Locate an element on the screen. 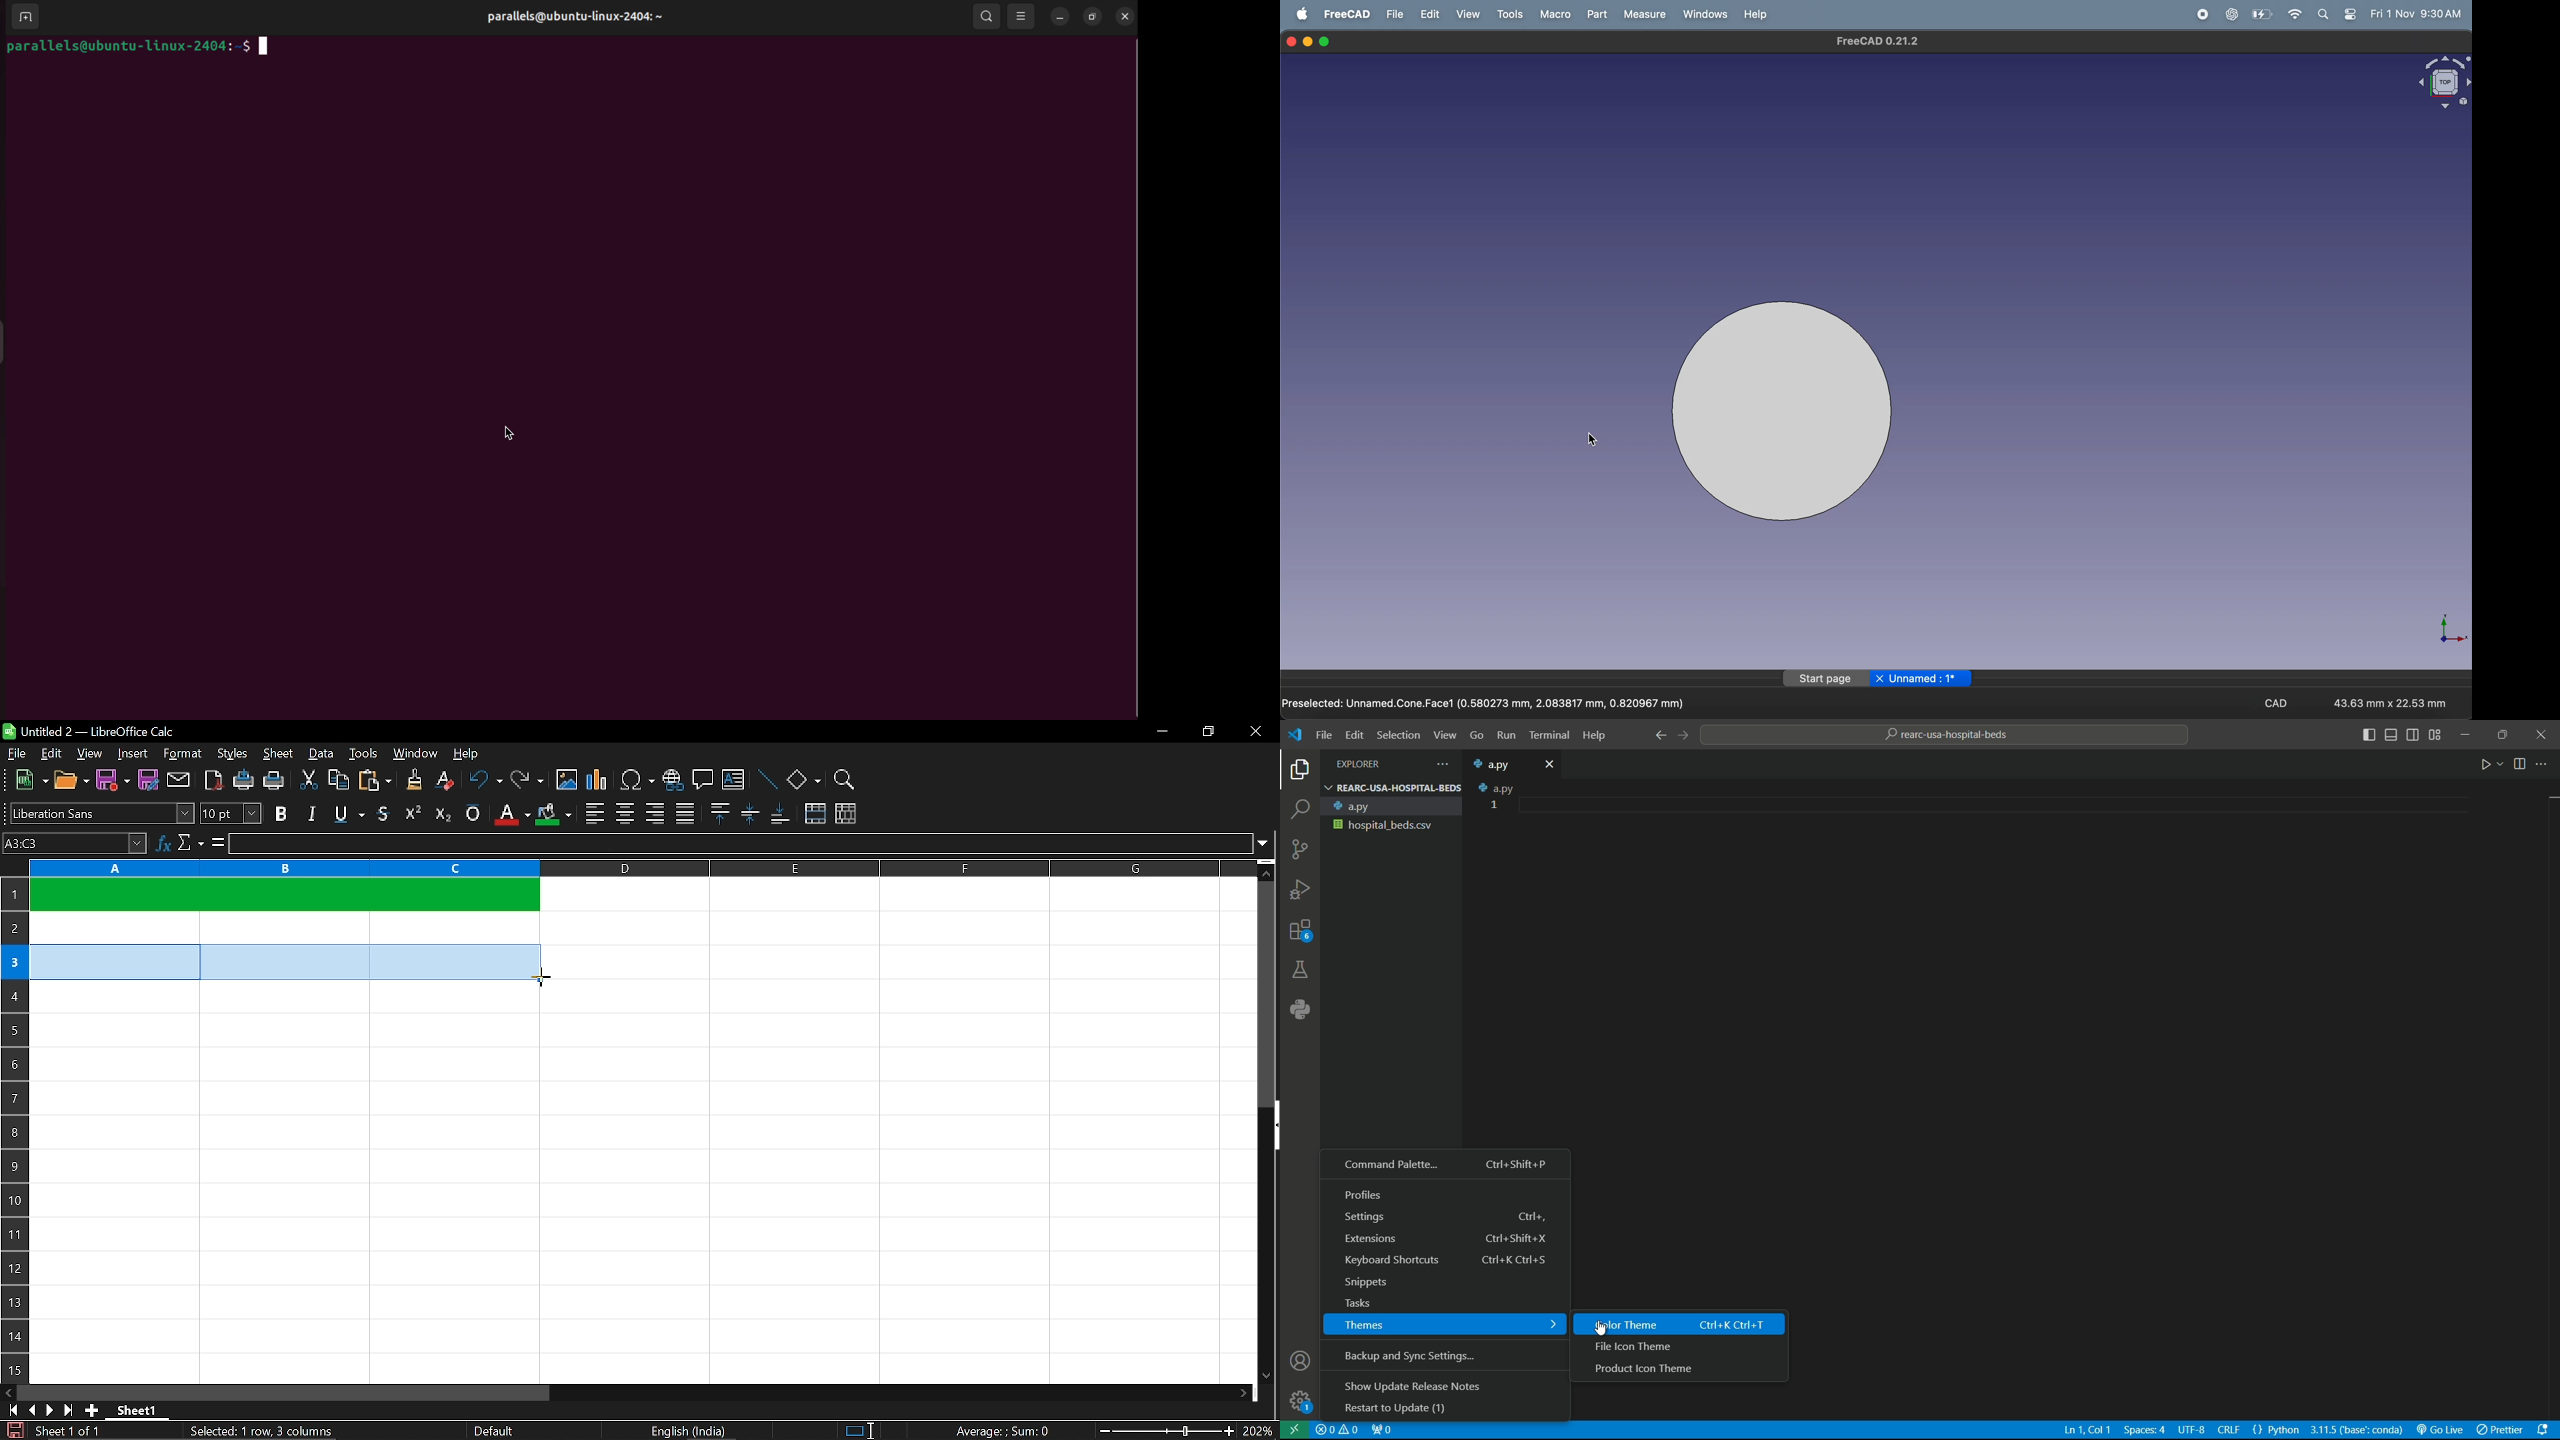 This screenshot has height=1456, width=2576. Axis is located at coordinates (2445, 625).